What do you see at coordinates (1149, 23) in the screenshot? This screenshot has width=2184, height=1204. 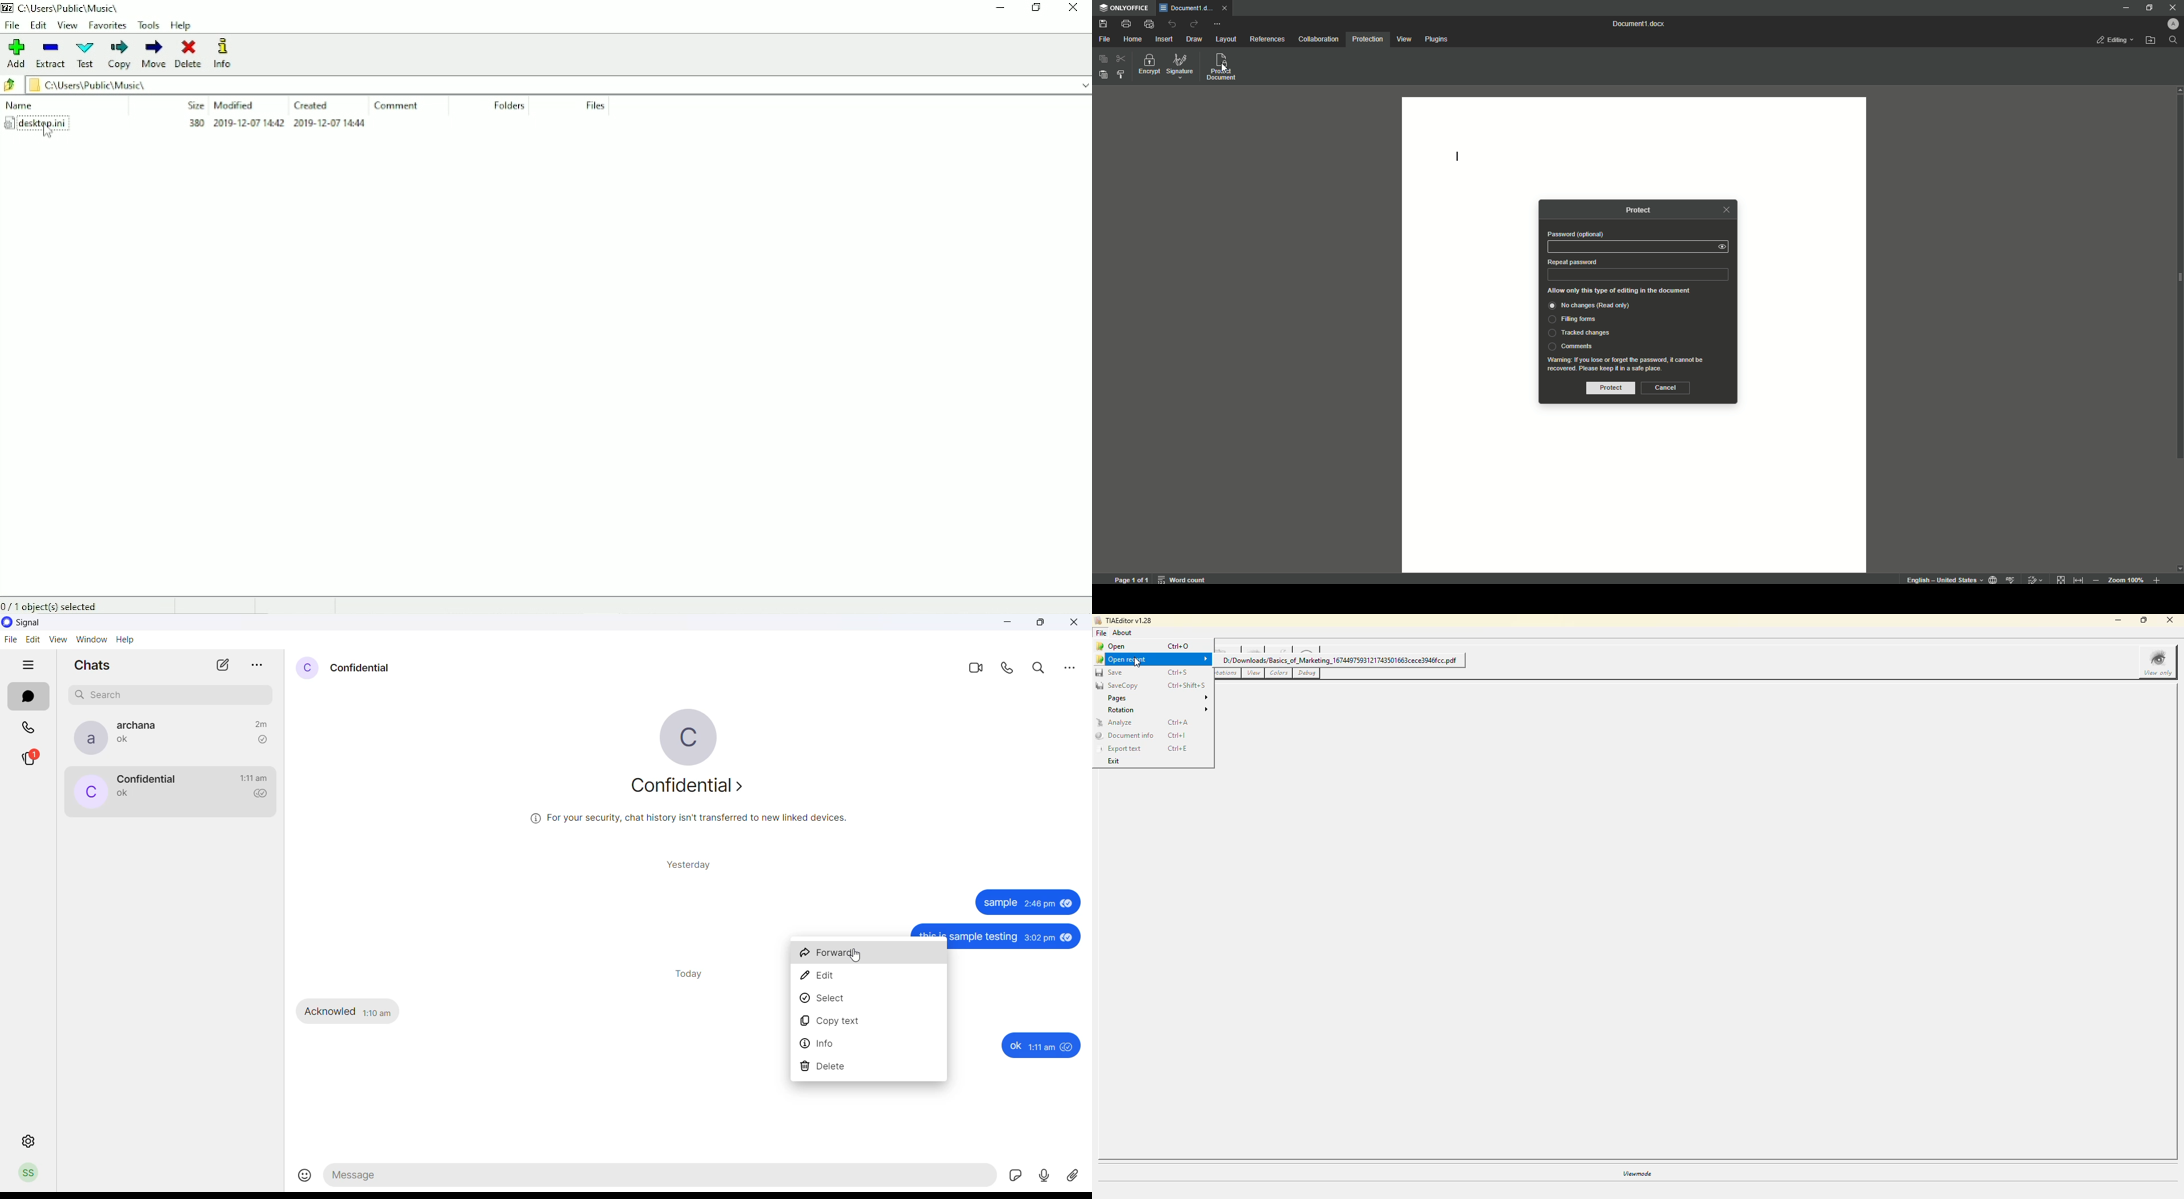 I see `Quick Print` at bounding box center [1149, 23].